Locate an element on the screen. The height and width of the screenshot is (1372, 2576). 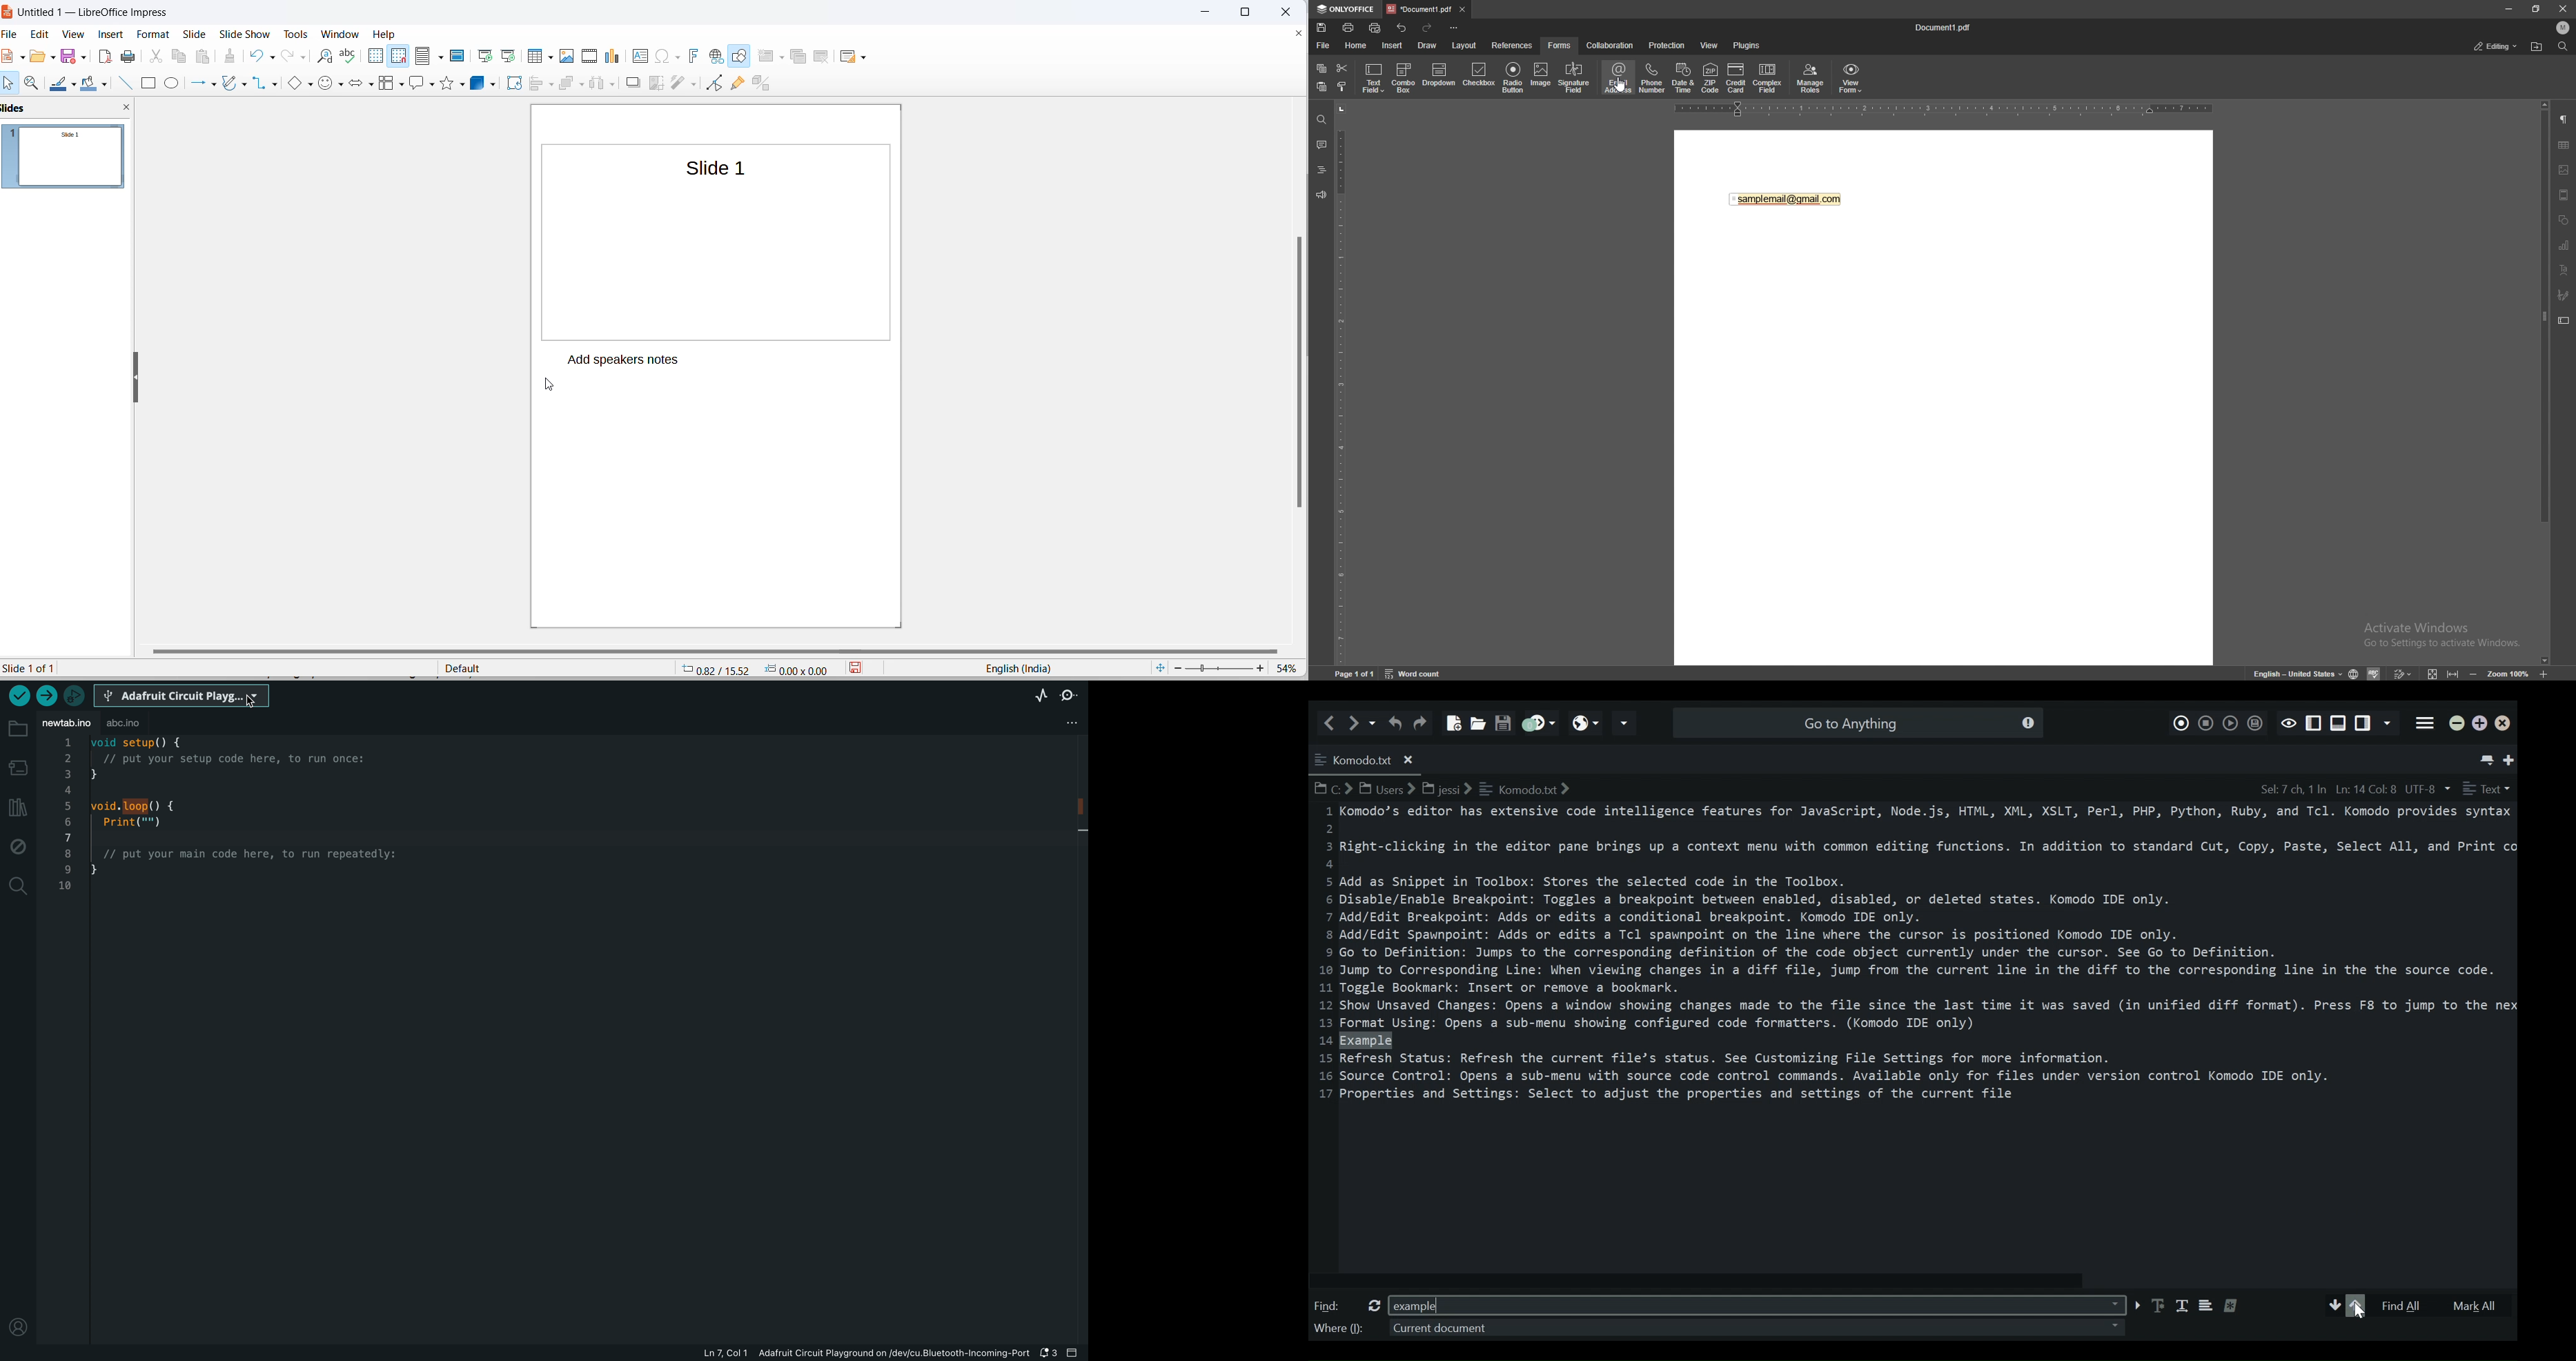
arrange options is located at coordinates (584, 83).